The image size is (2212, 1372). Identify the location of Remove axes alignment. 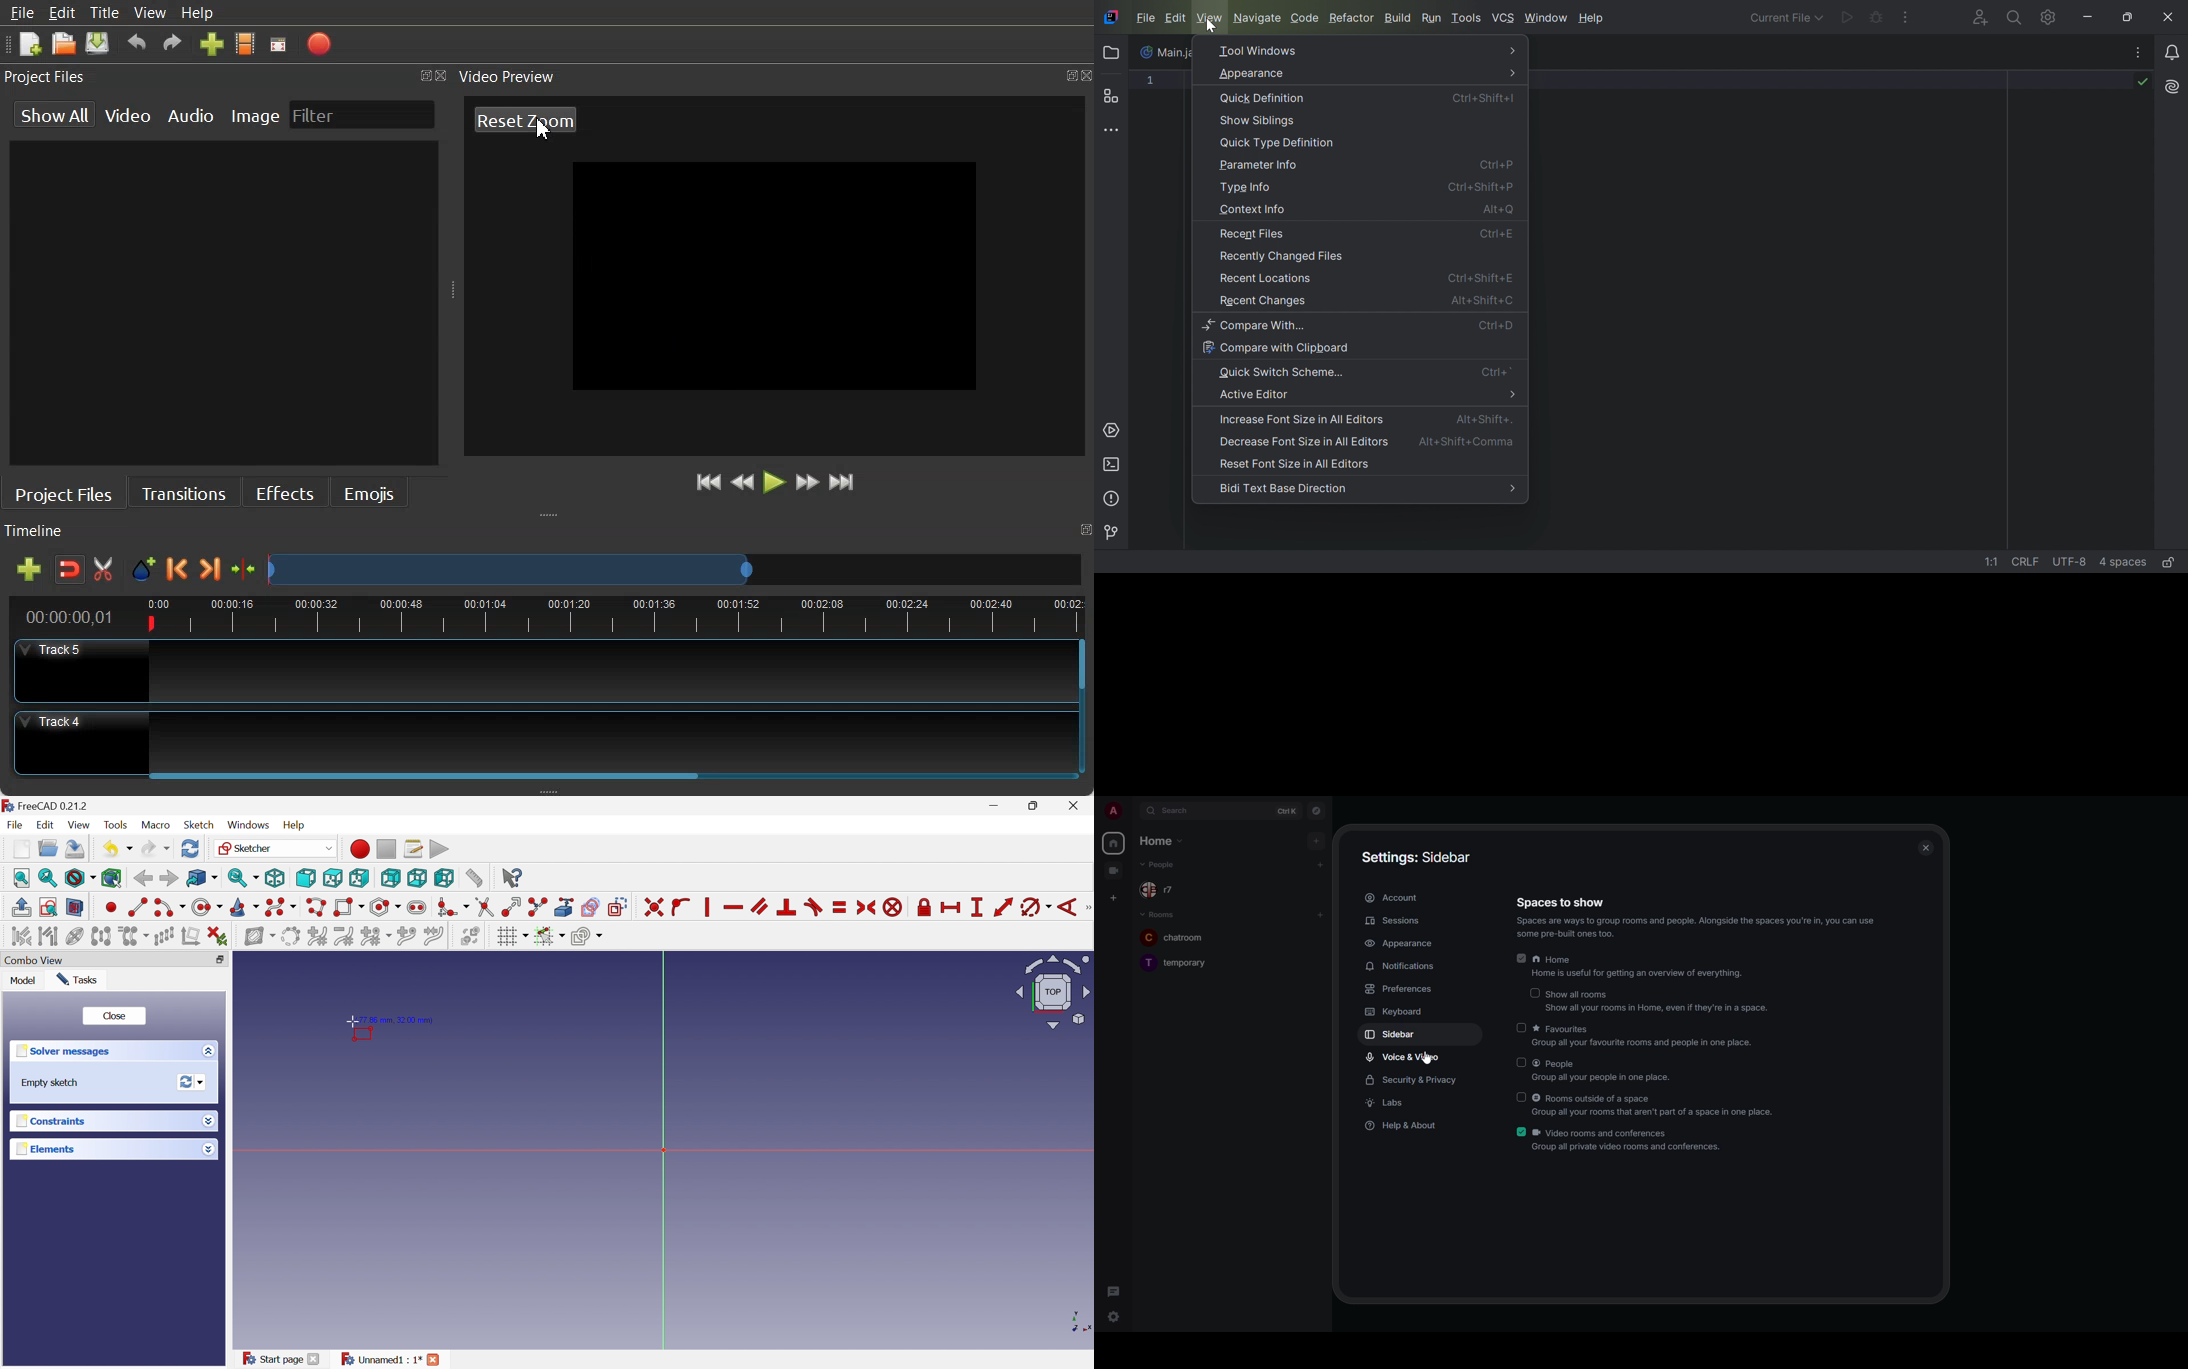
(191, 937).